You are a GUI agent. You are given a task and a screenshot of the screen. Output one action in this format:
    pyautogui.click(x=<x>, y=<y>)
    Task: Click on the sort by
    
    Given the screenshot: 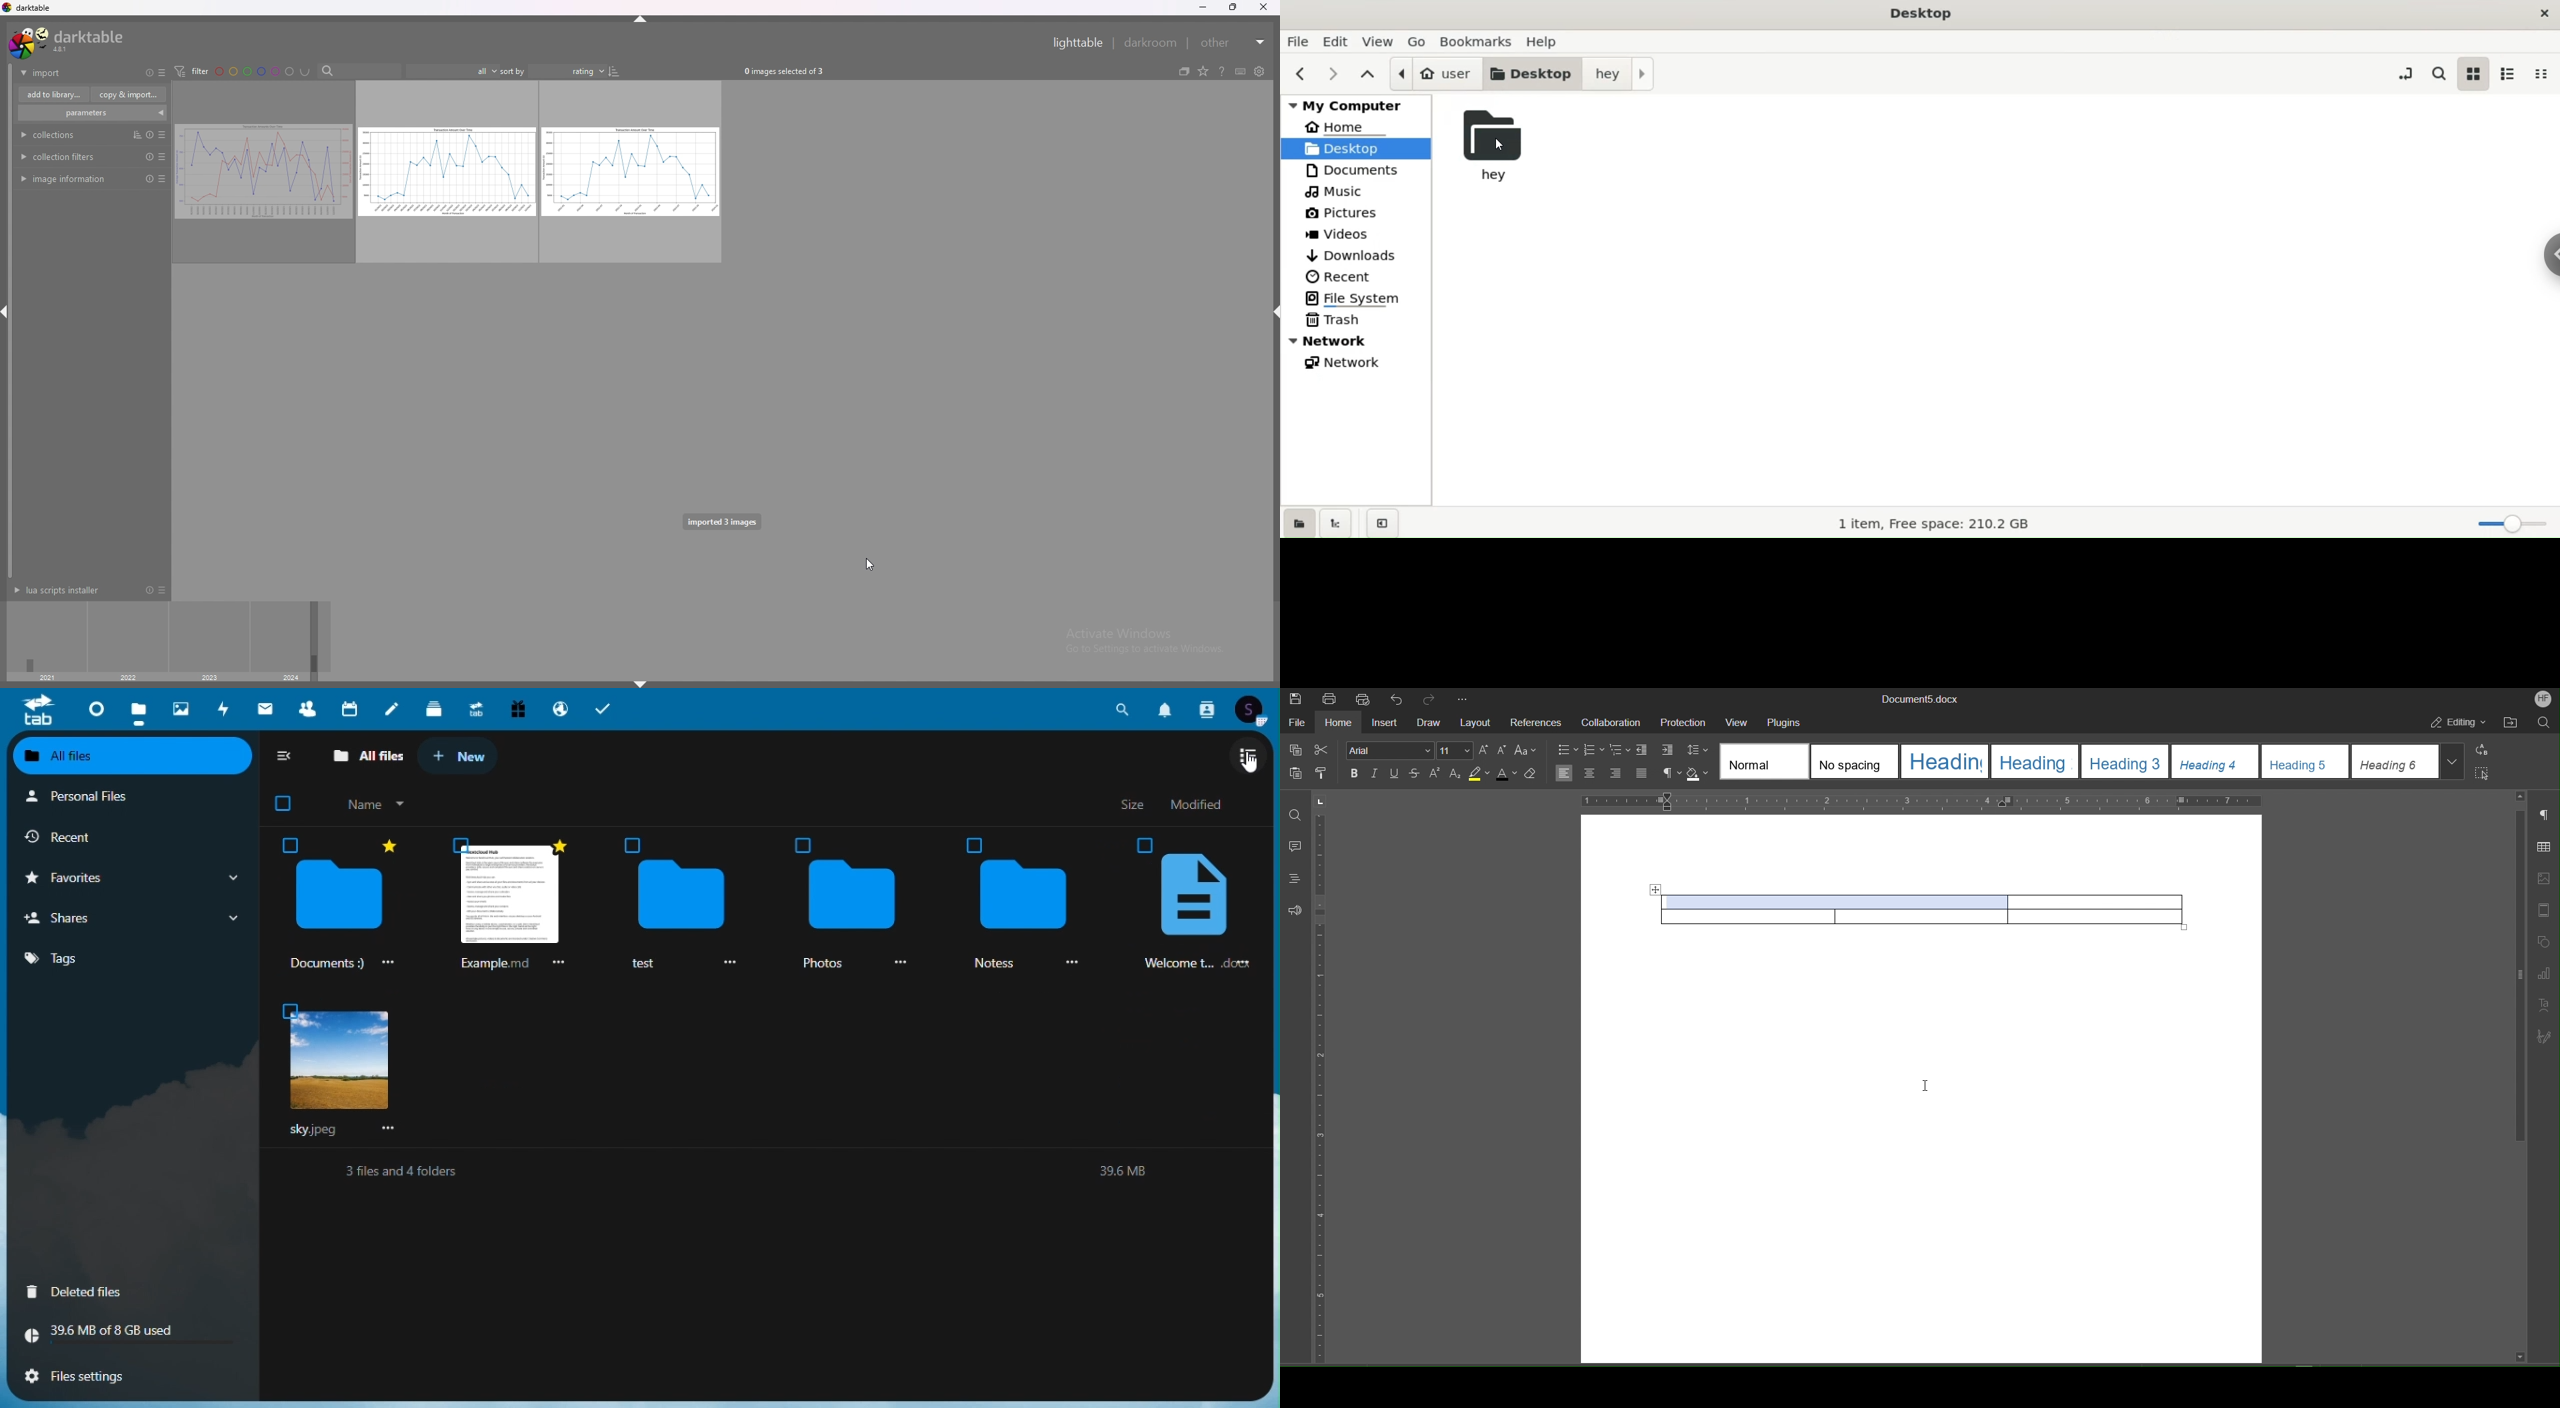 What is the action you would take?
    pyautogui.click(x=553, y=71)
    